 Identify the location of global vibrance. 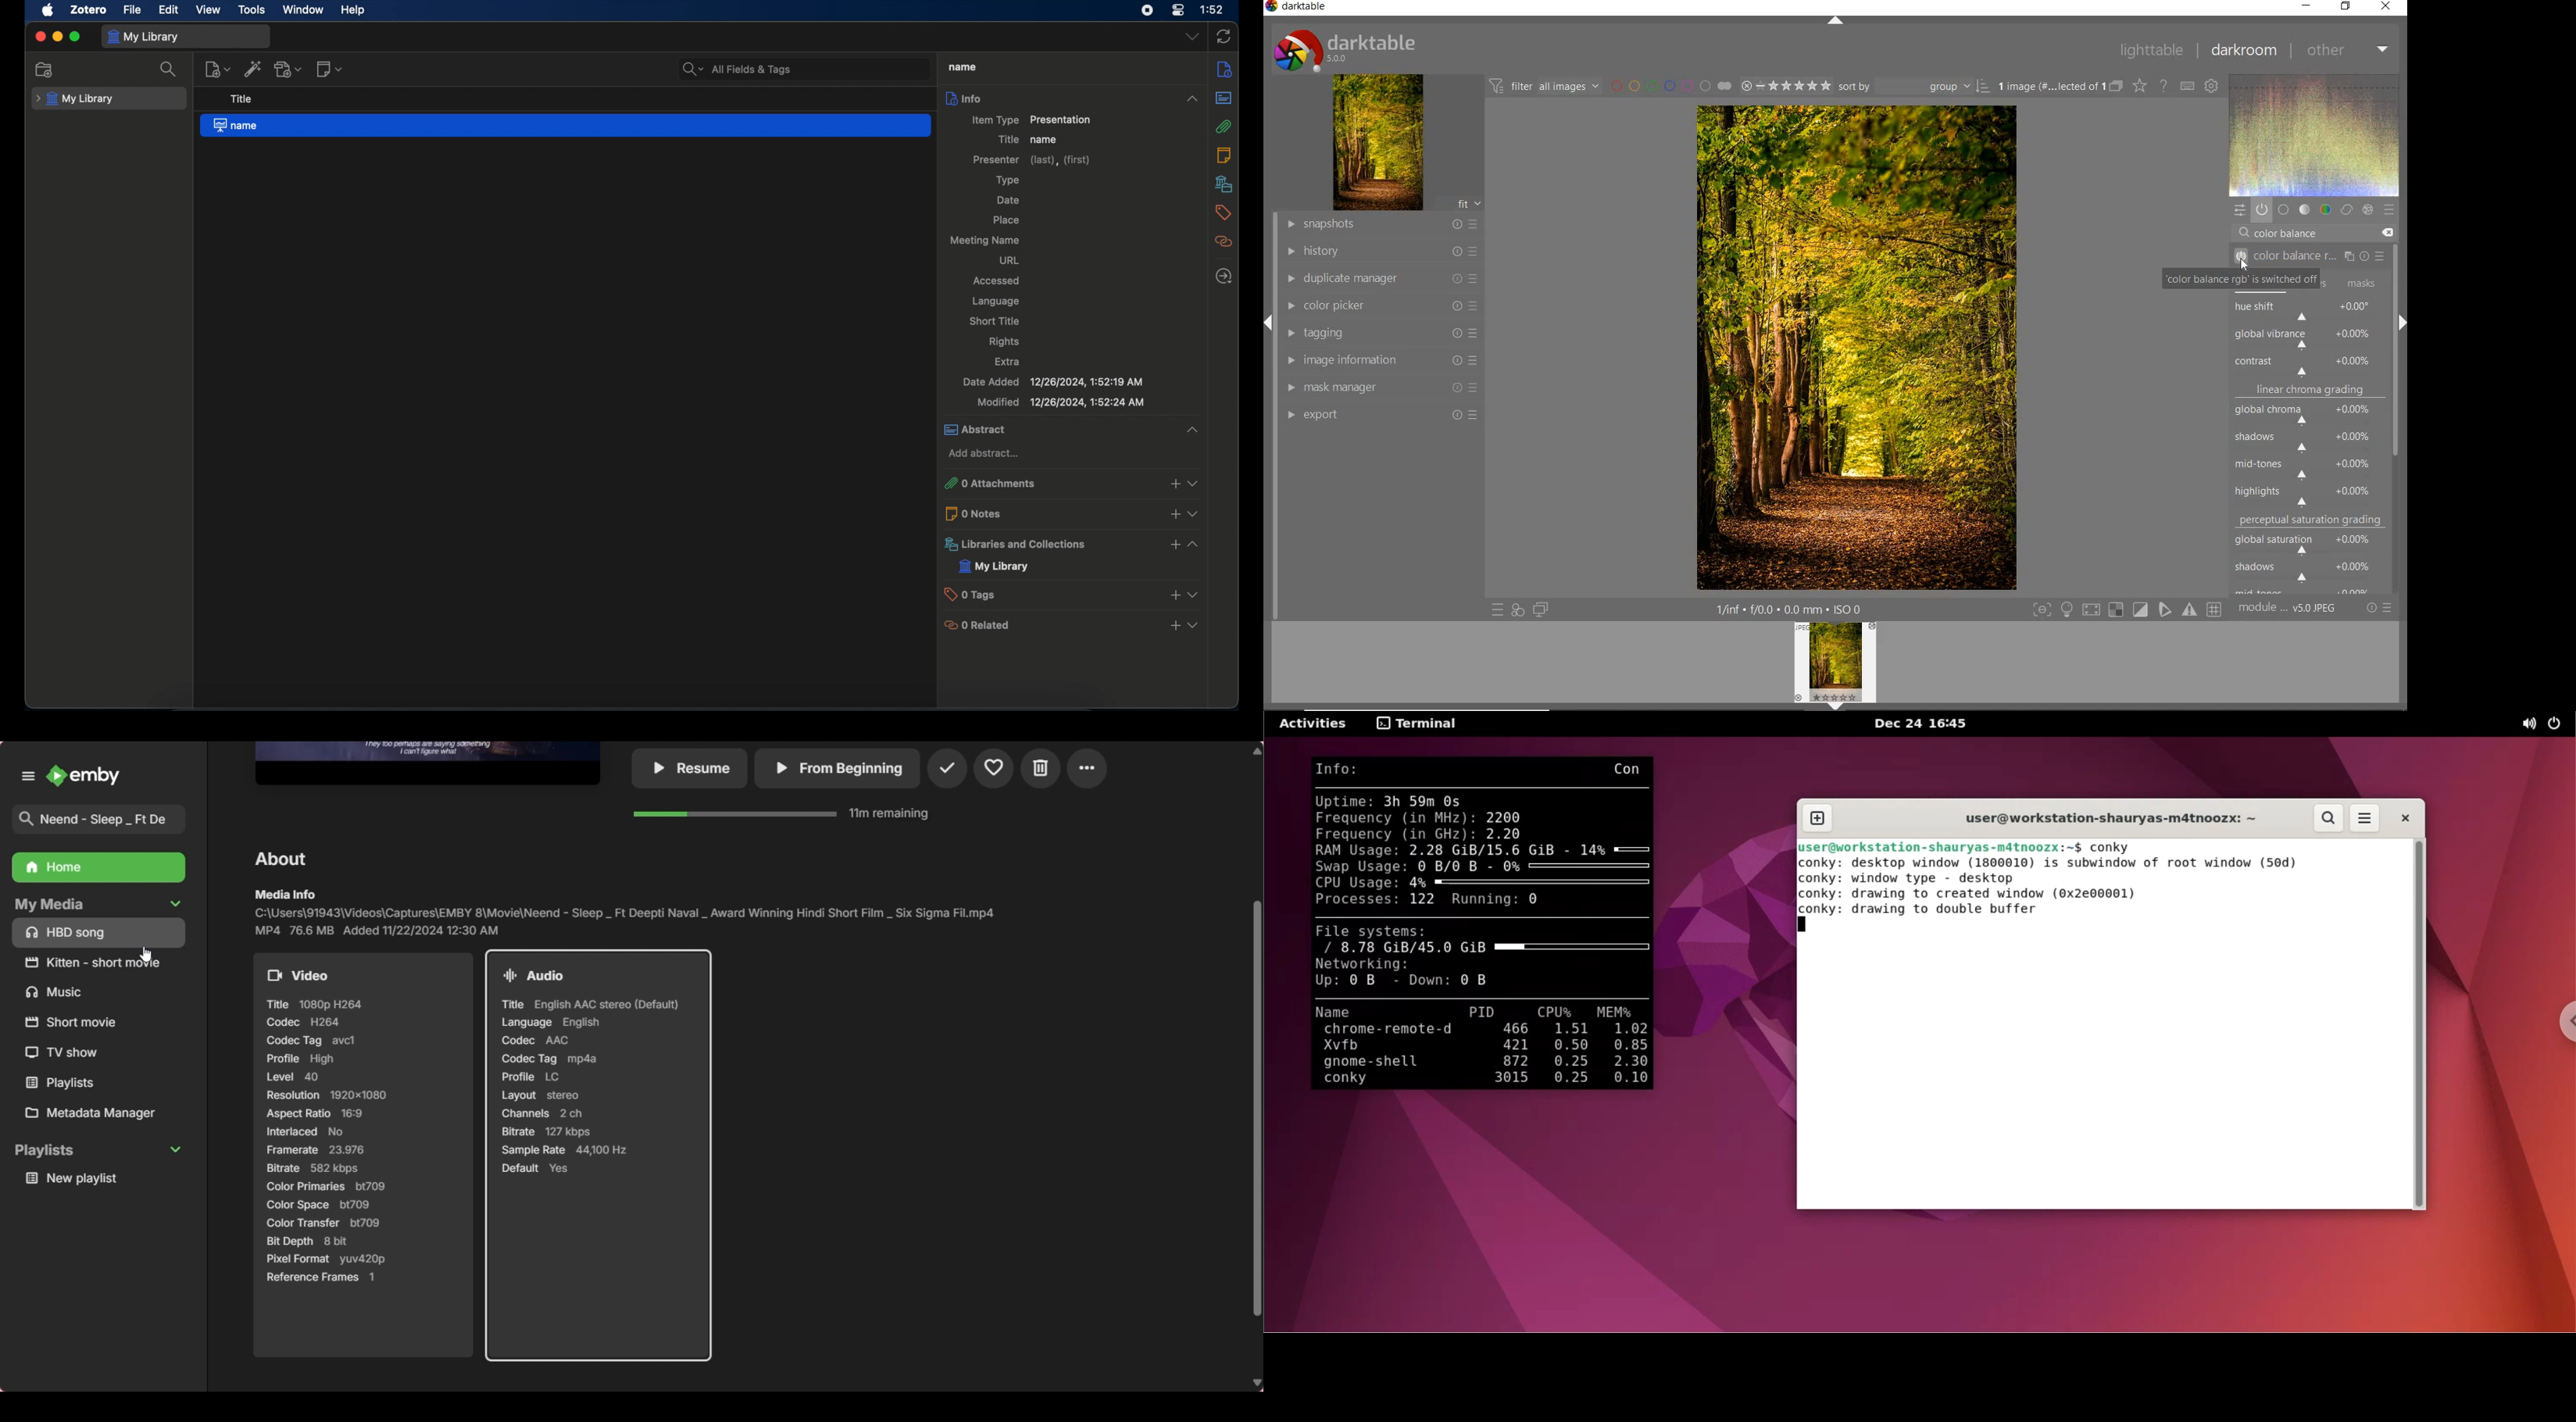
(2309, 338).